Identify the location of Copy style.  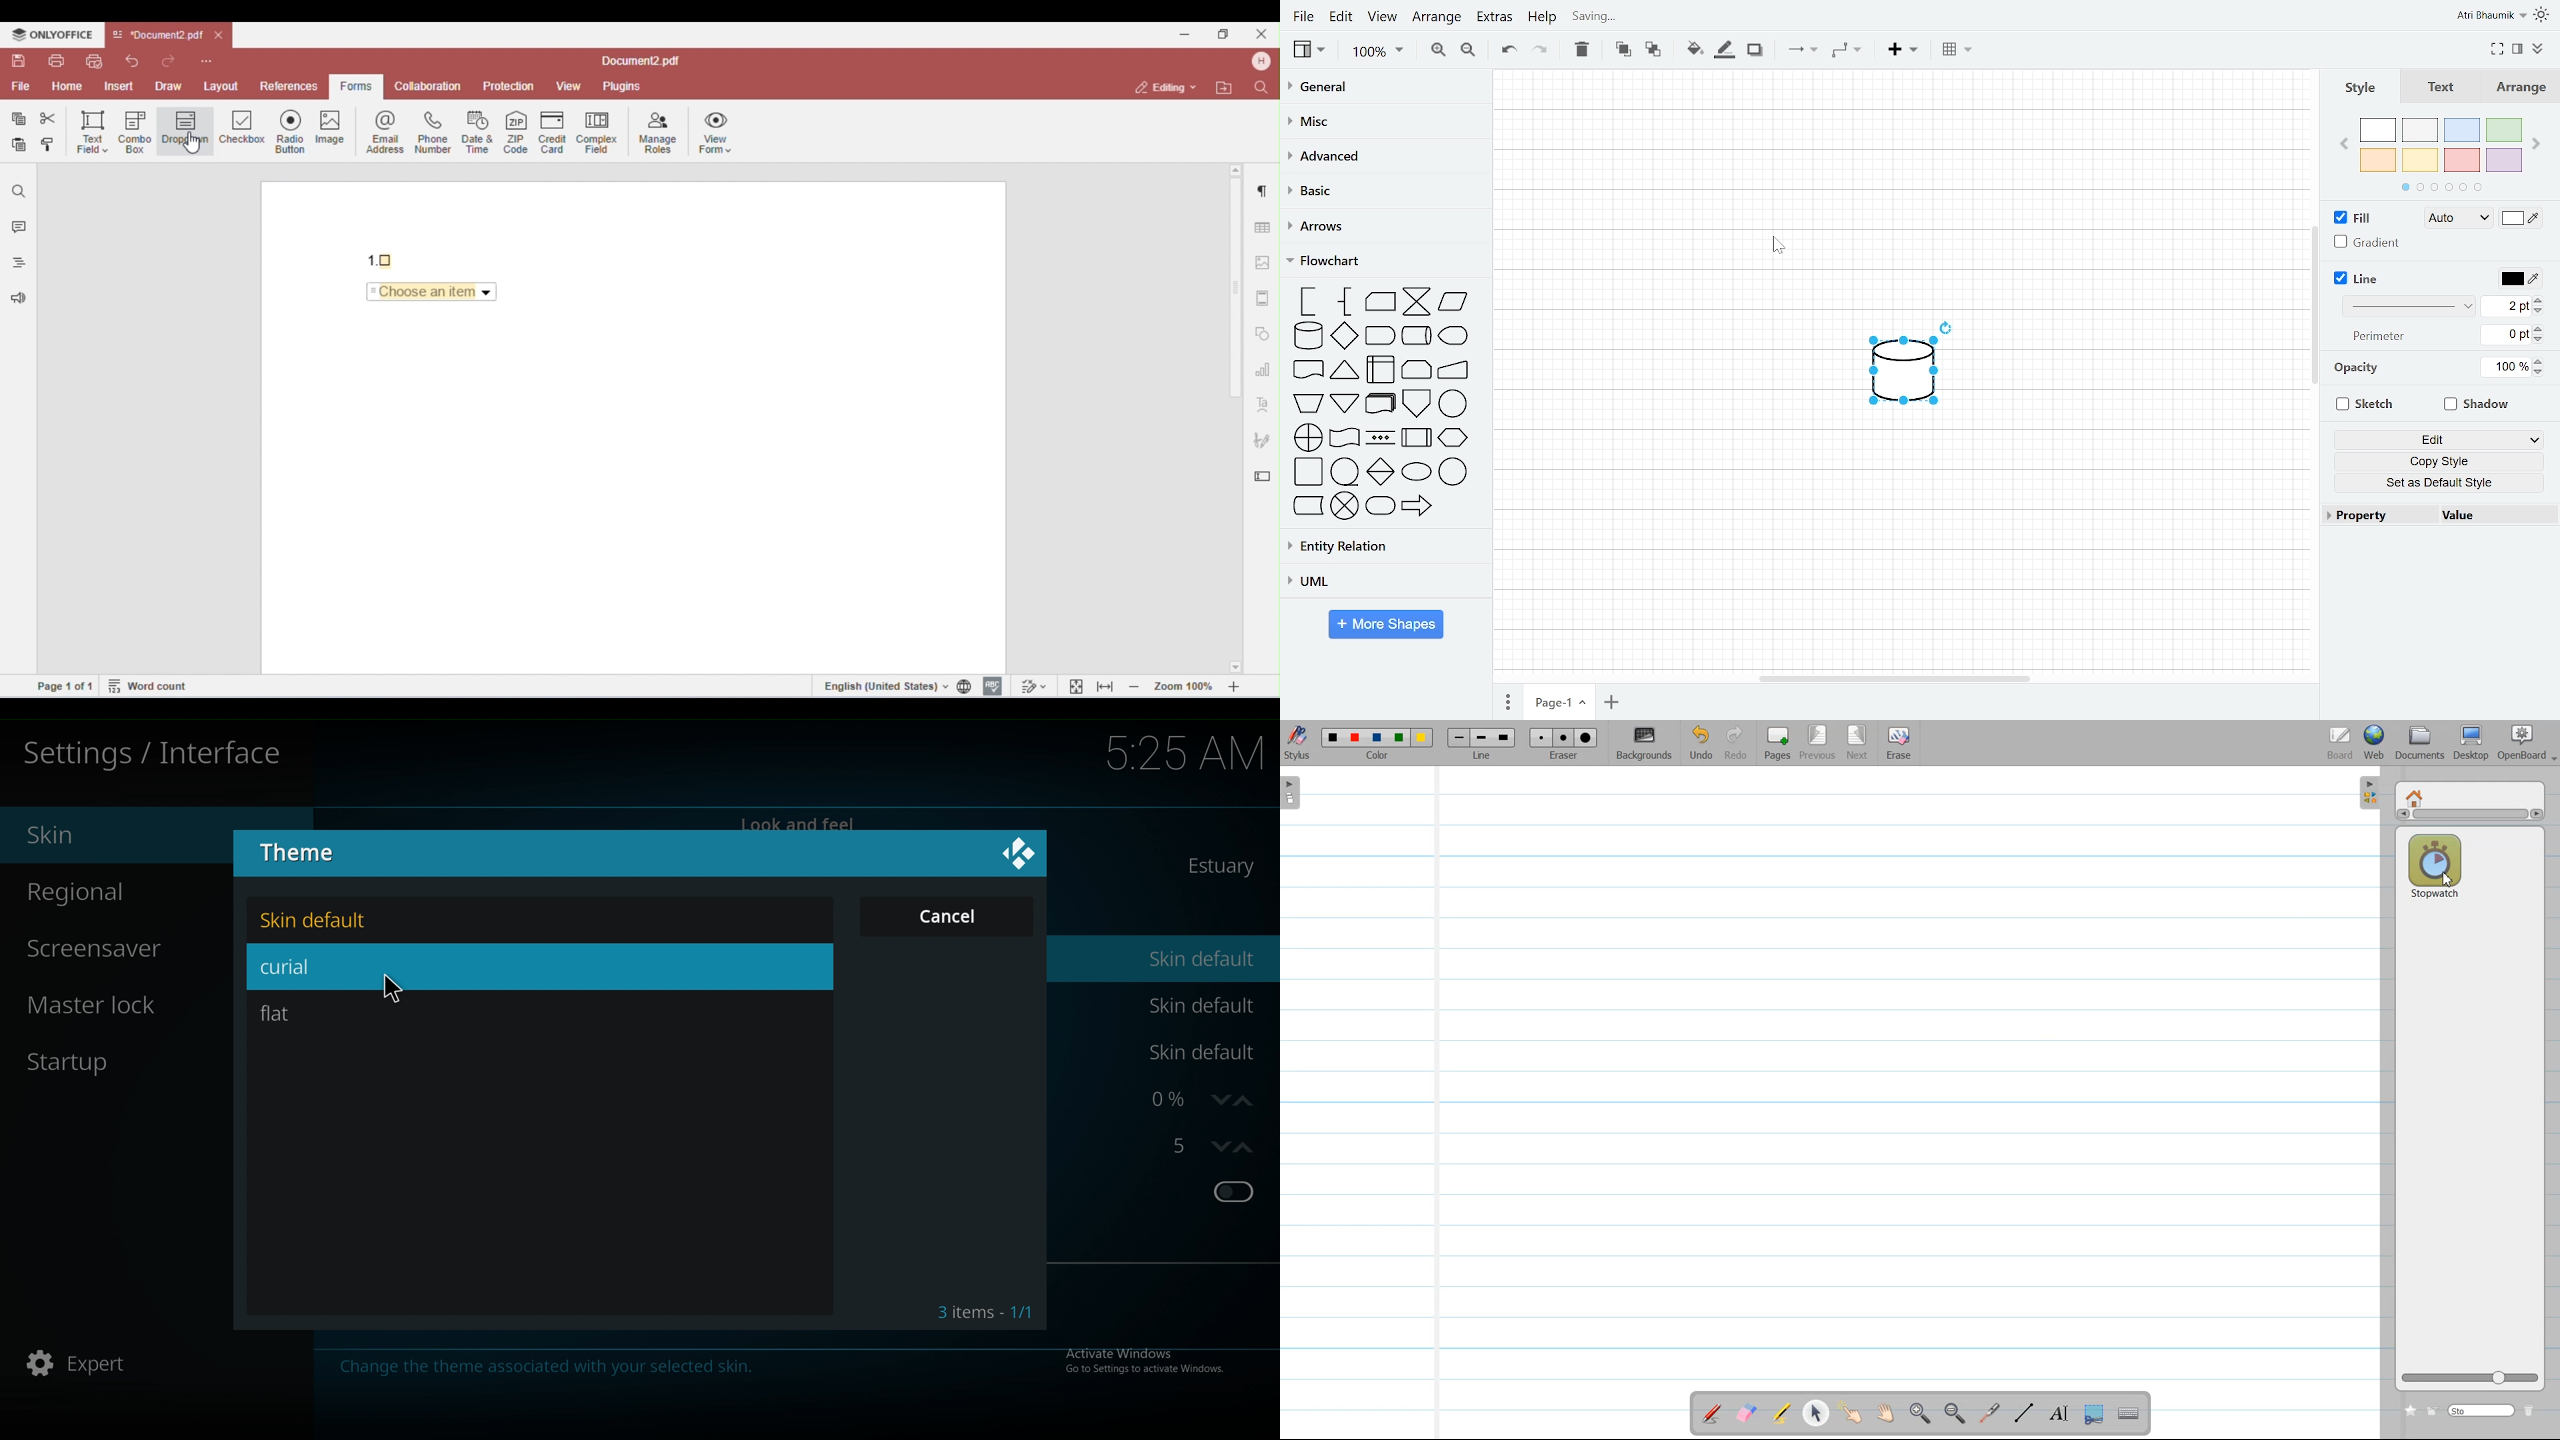
(2438, 461).